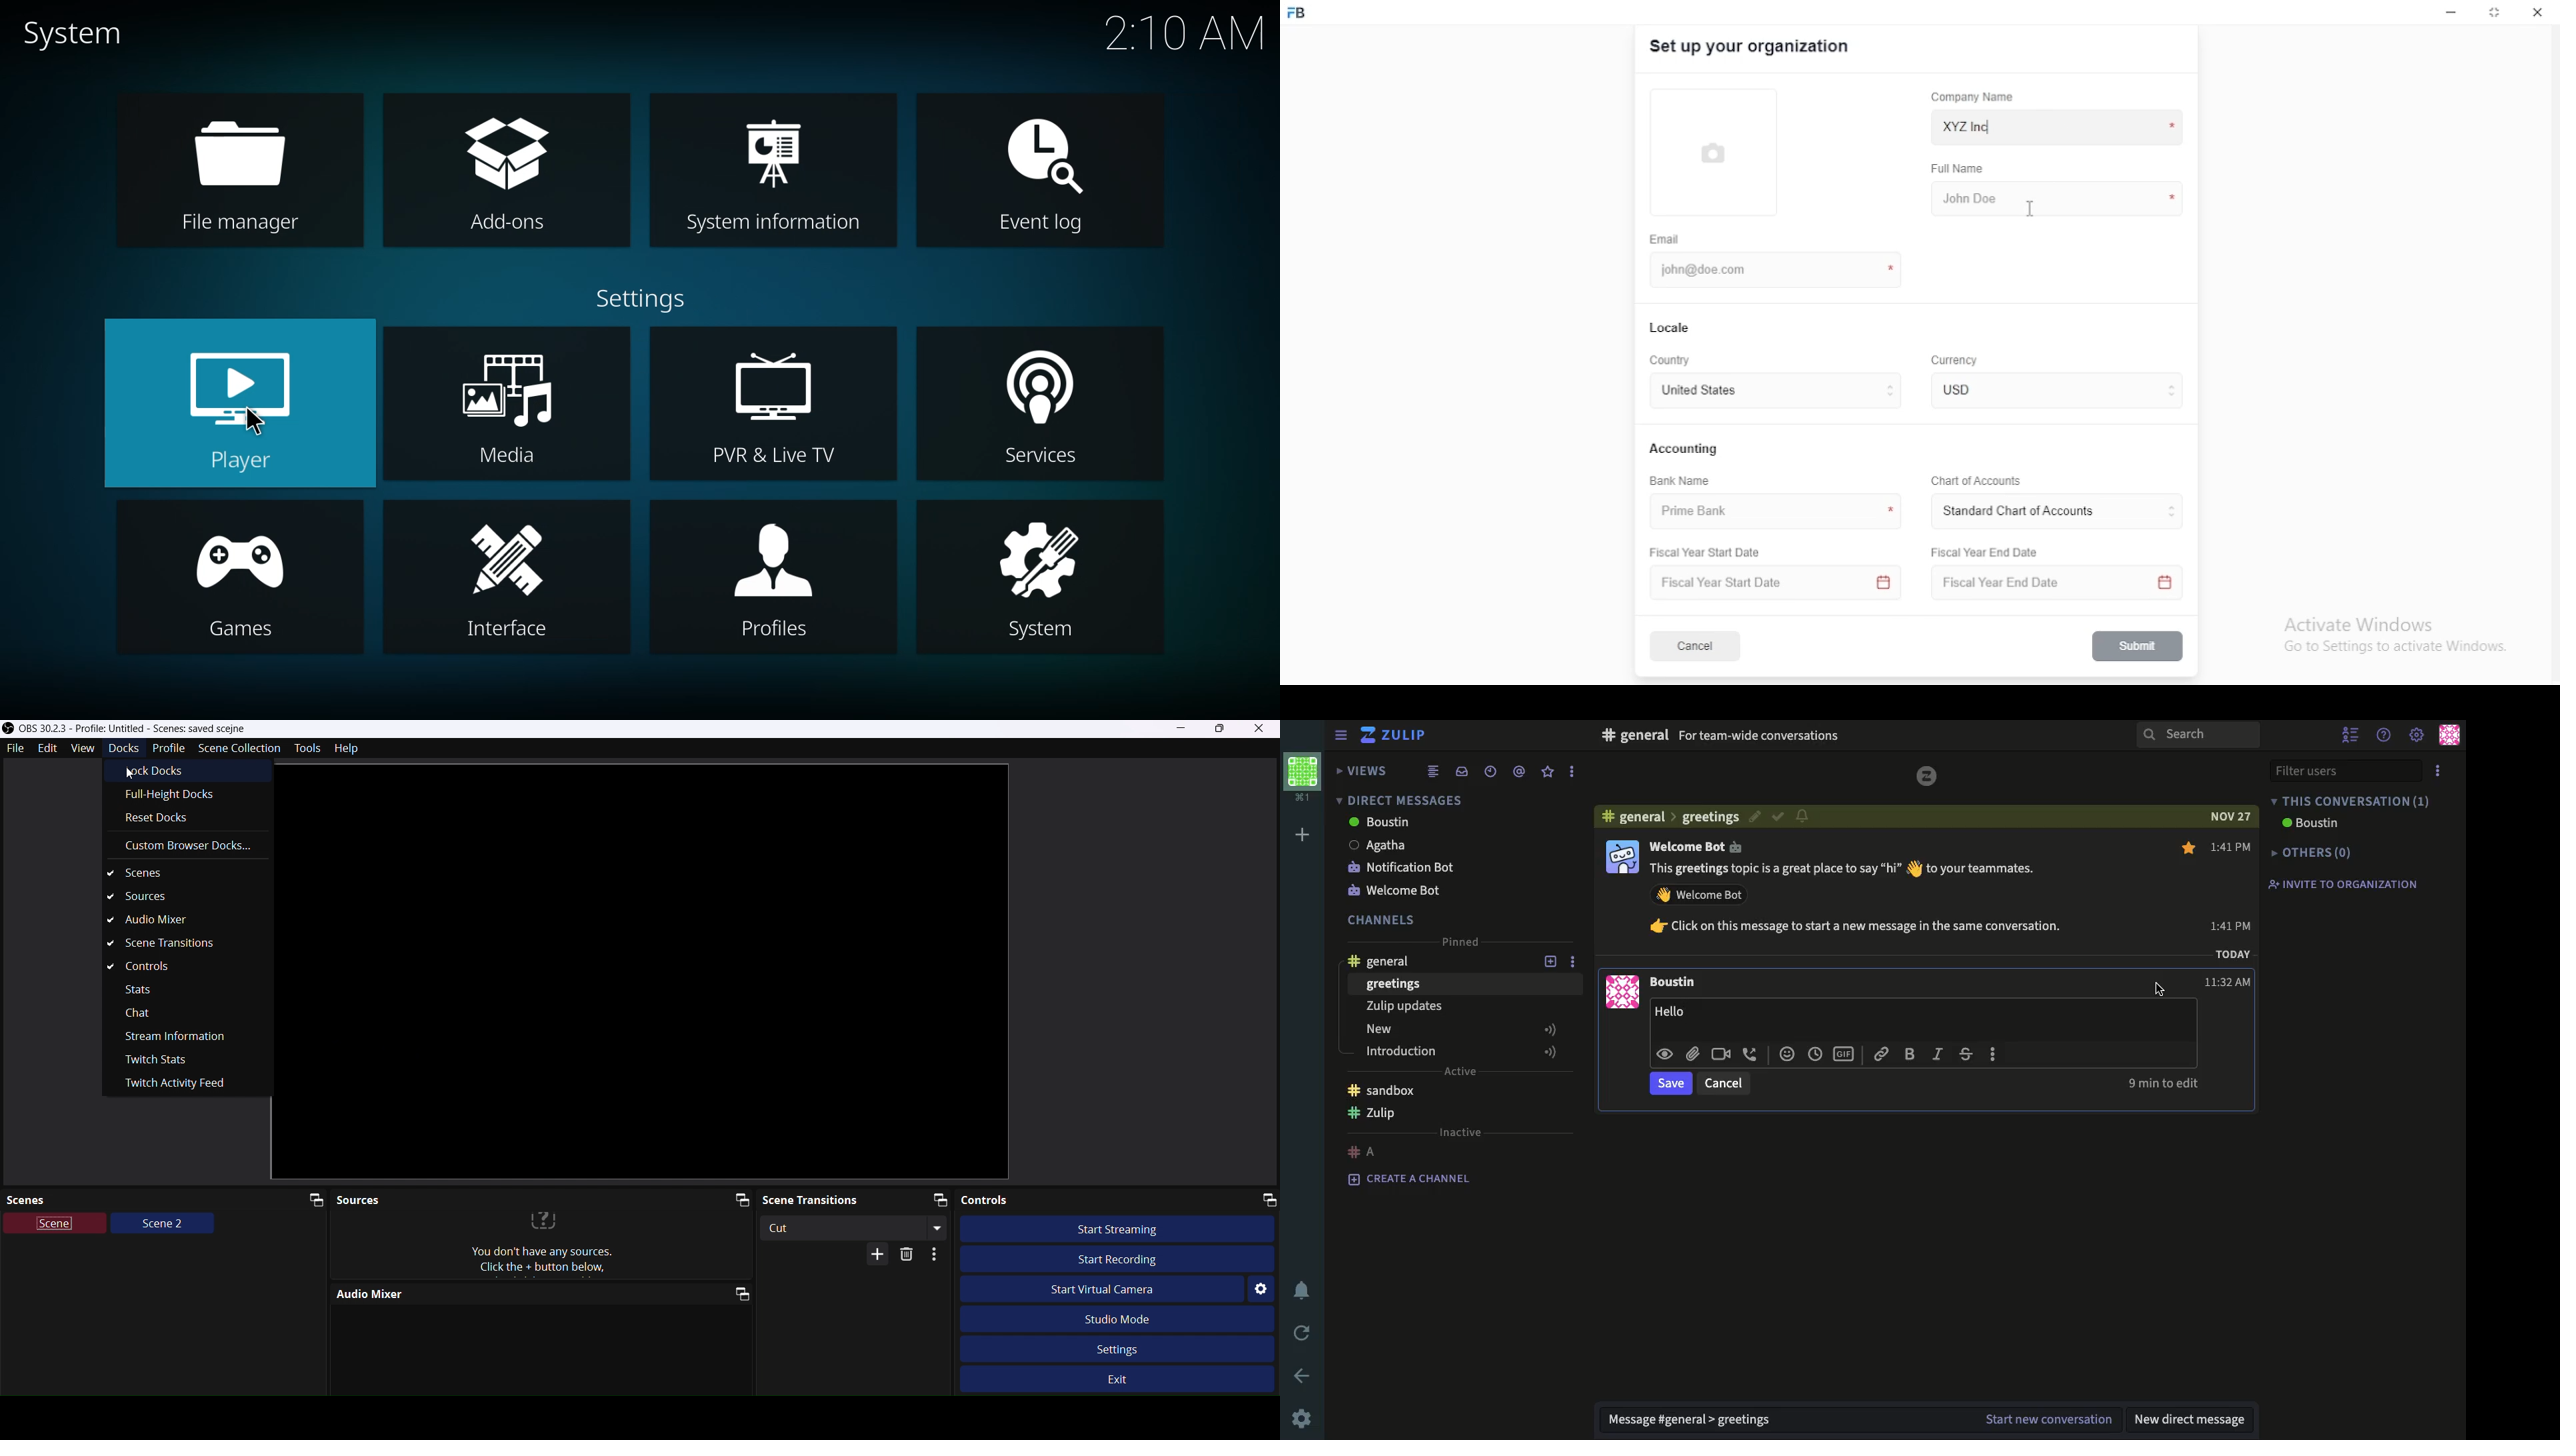  What do you see at coordinates (238, 747) in the screenshot?
I see `SceneSeclection` at bounding box center [238, 747].